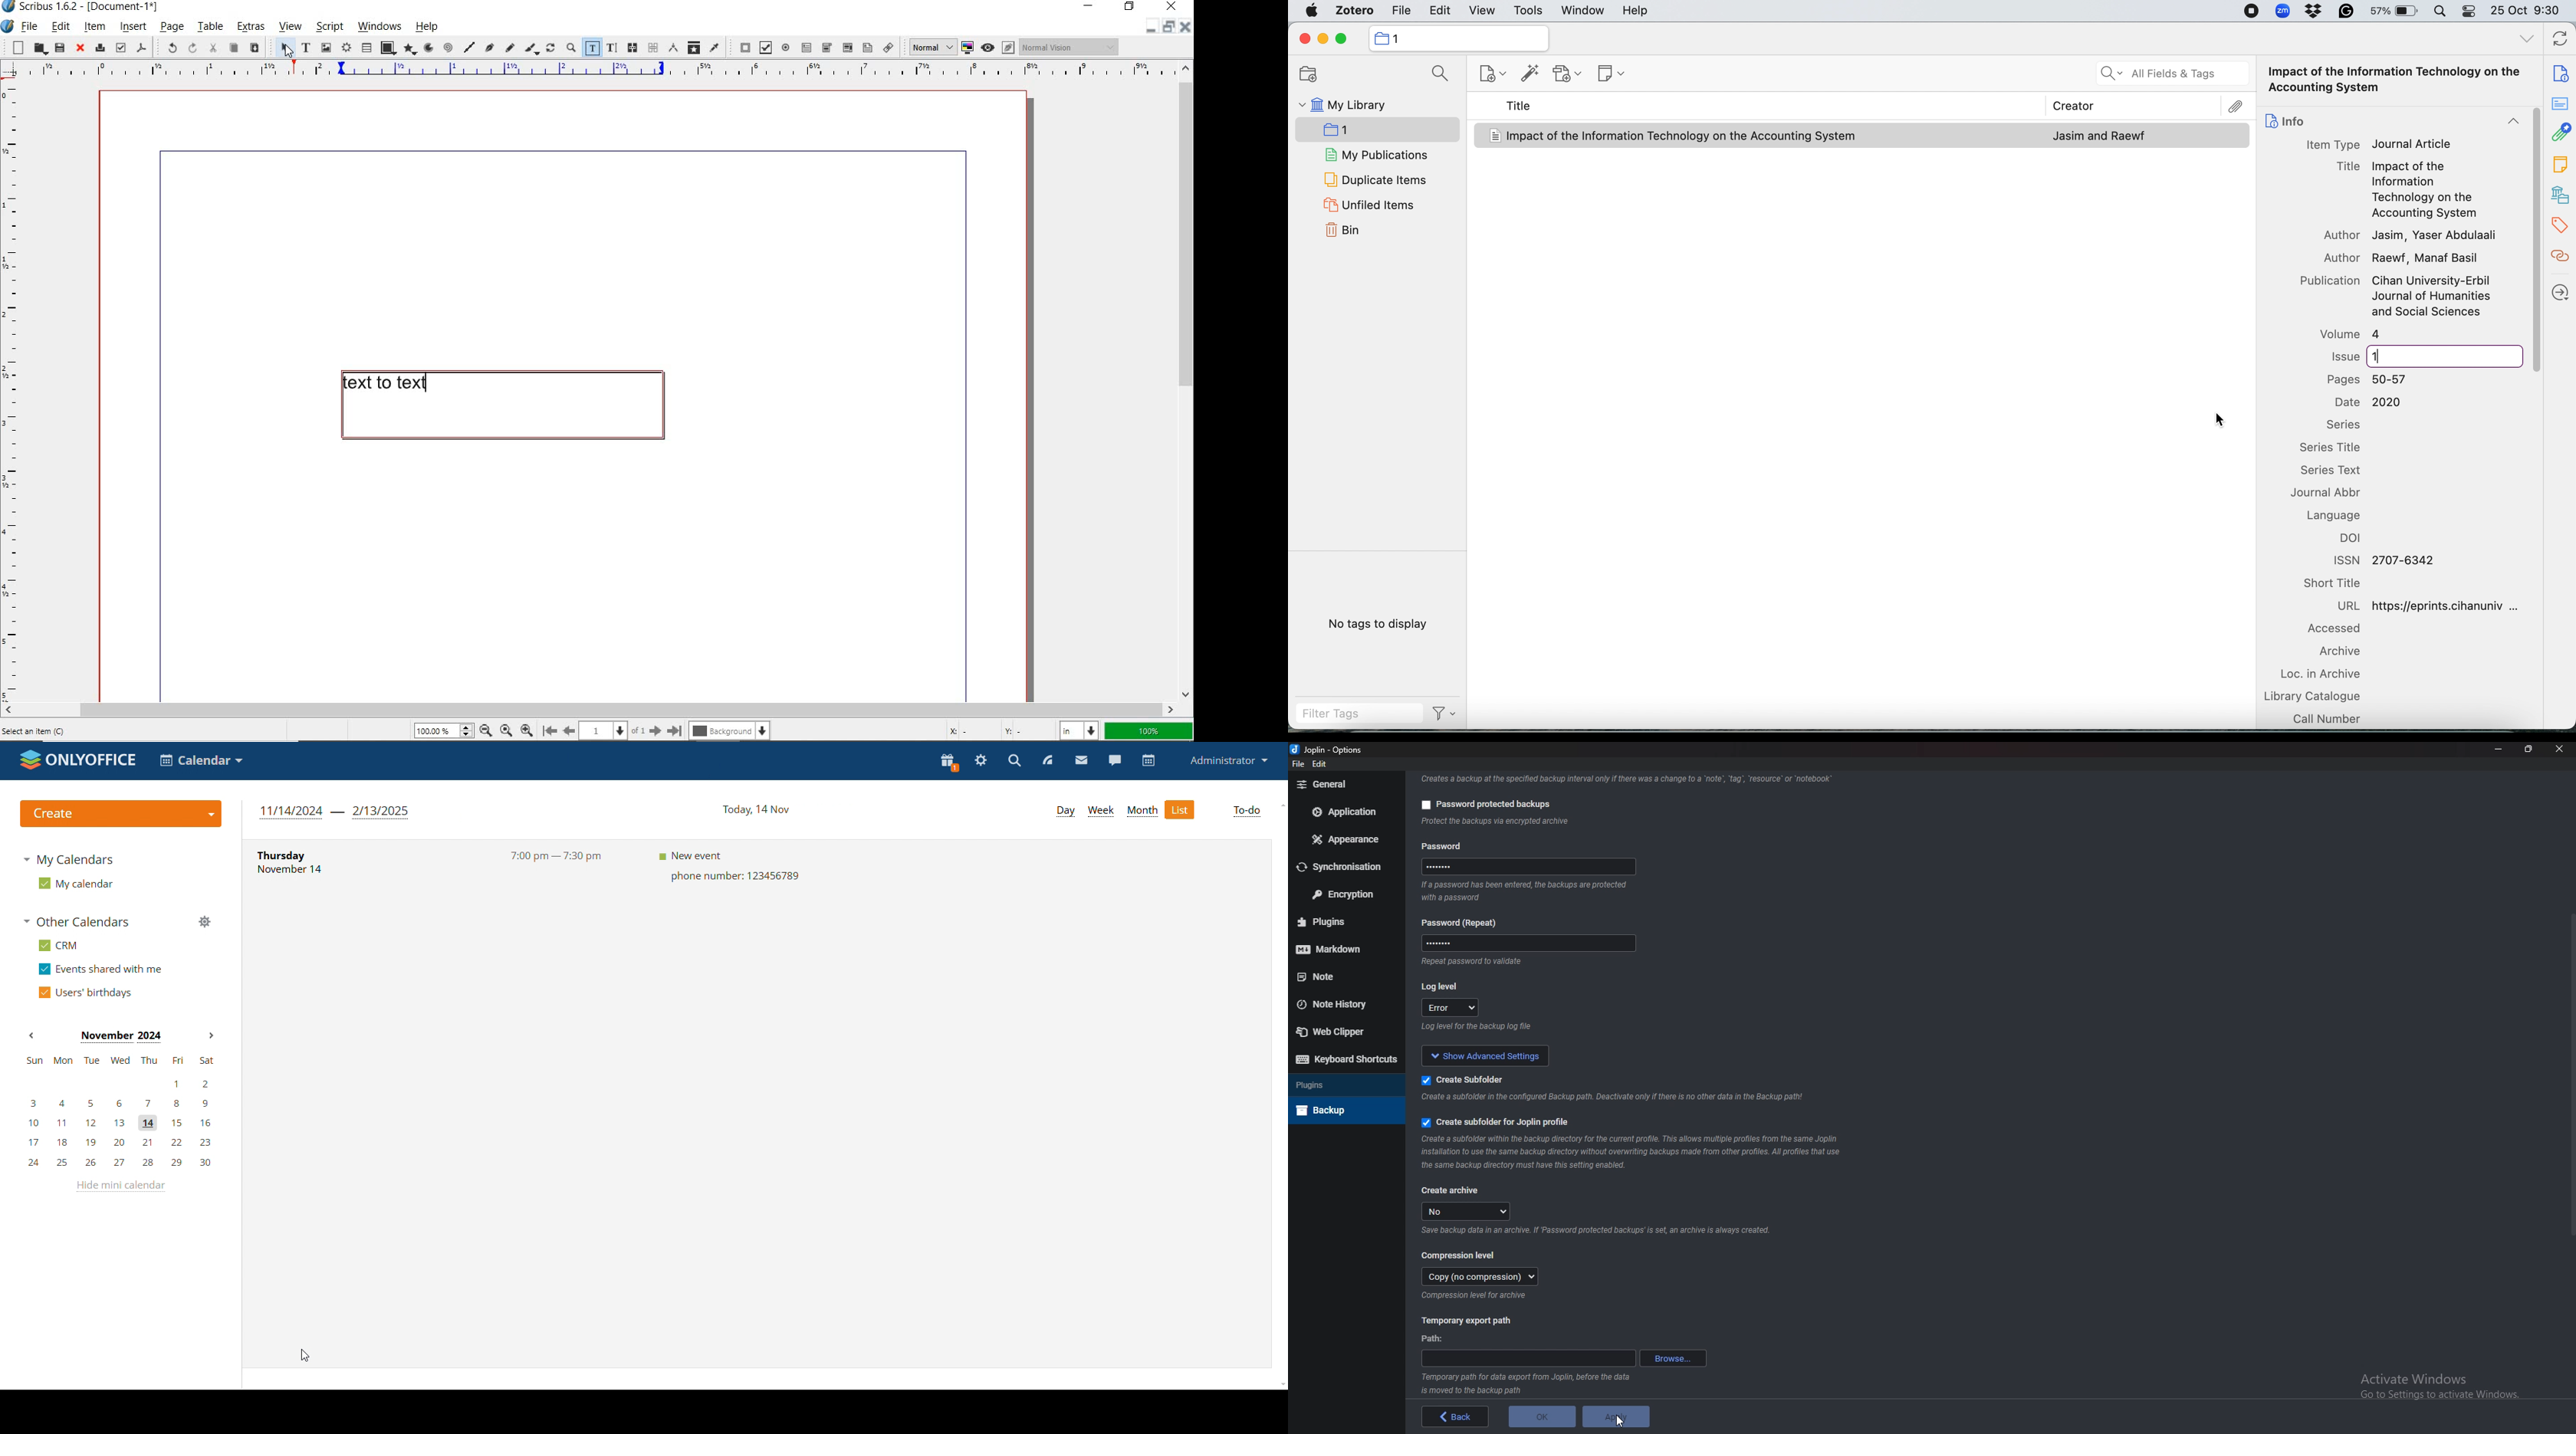  I want to click on path, so click(1435, 1338).